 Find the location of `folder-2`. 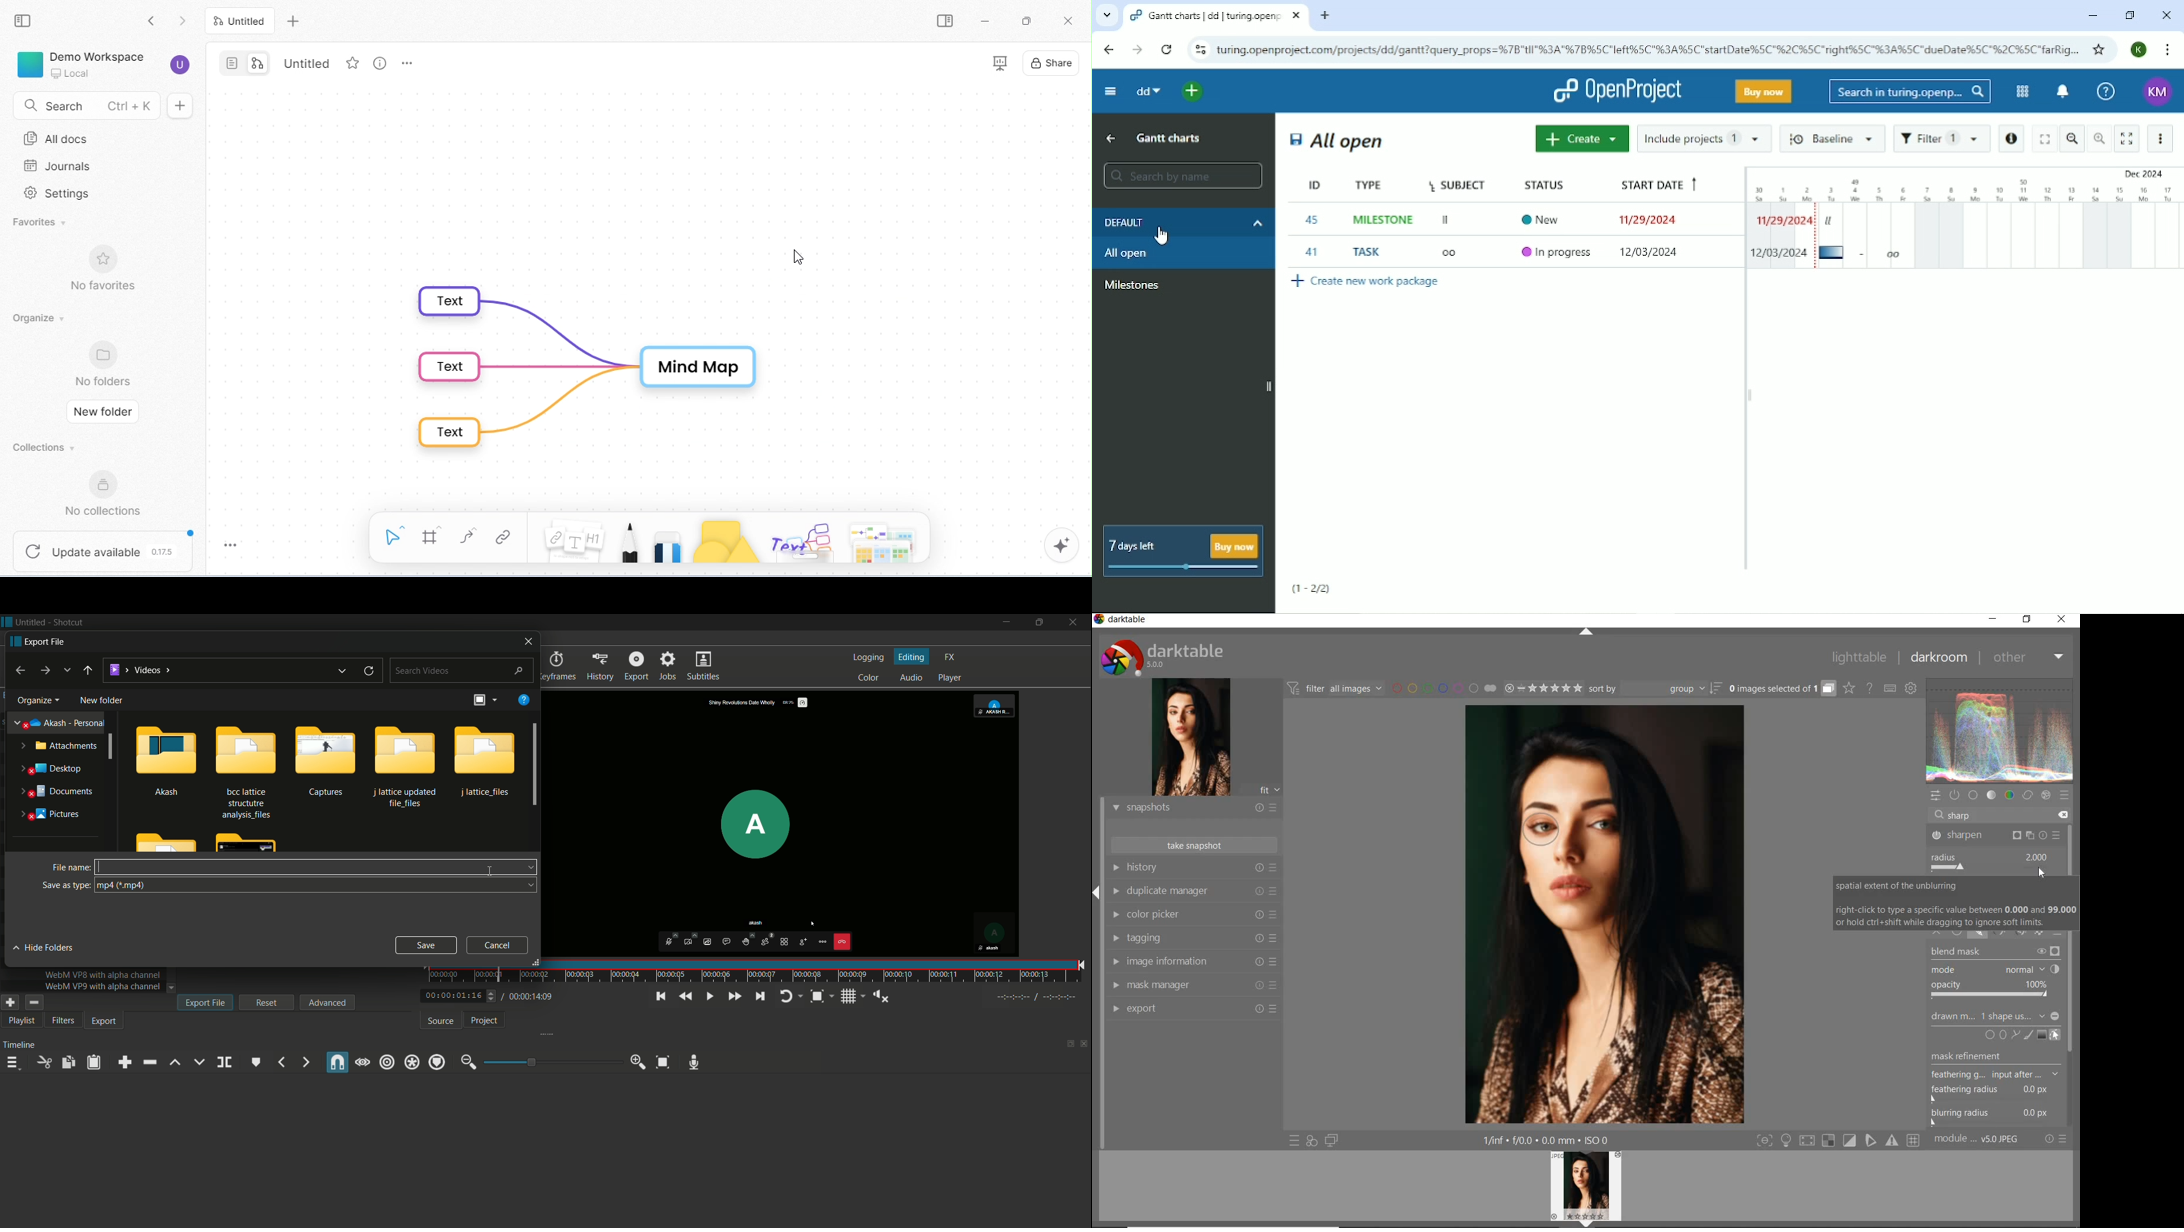

folder-2 is located at coordinates (244, 770).